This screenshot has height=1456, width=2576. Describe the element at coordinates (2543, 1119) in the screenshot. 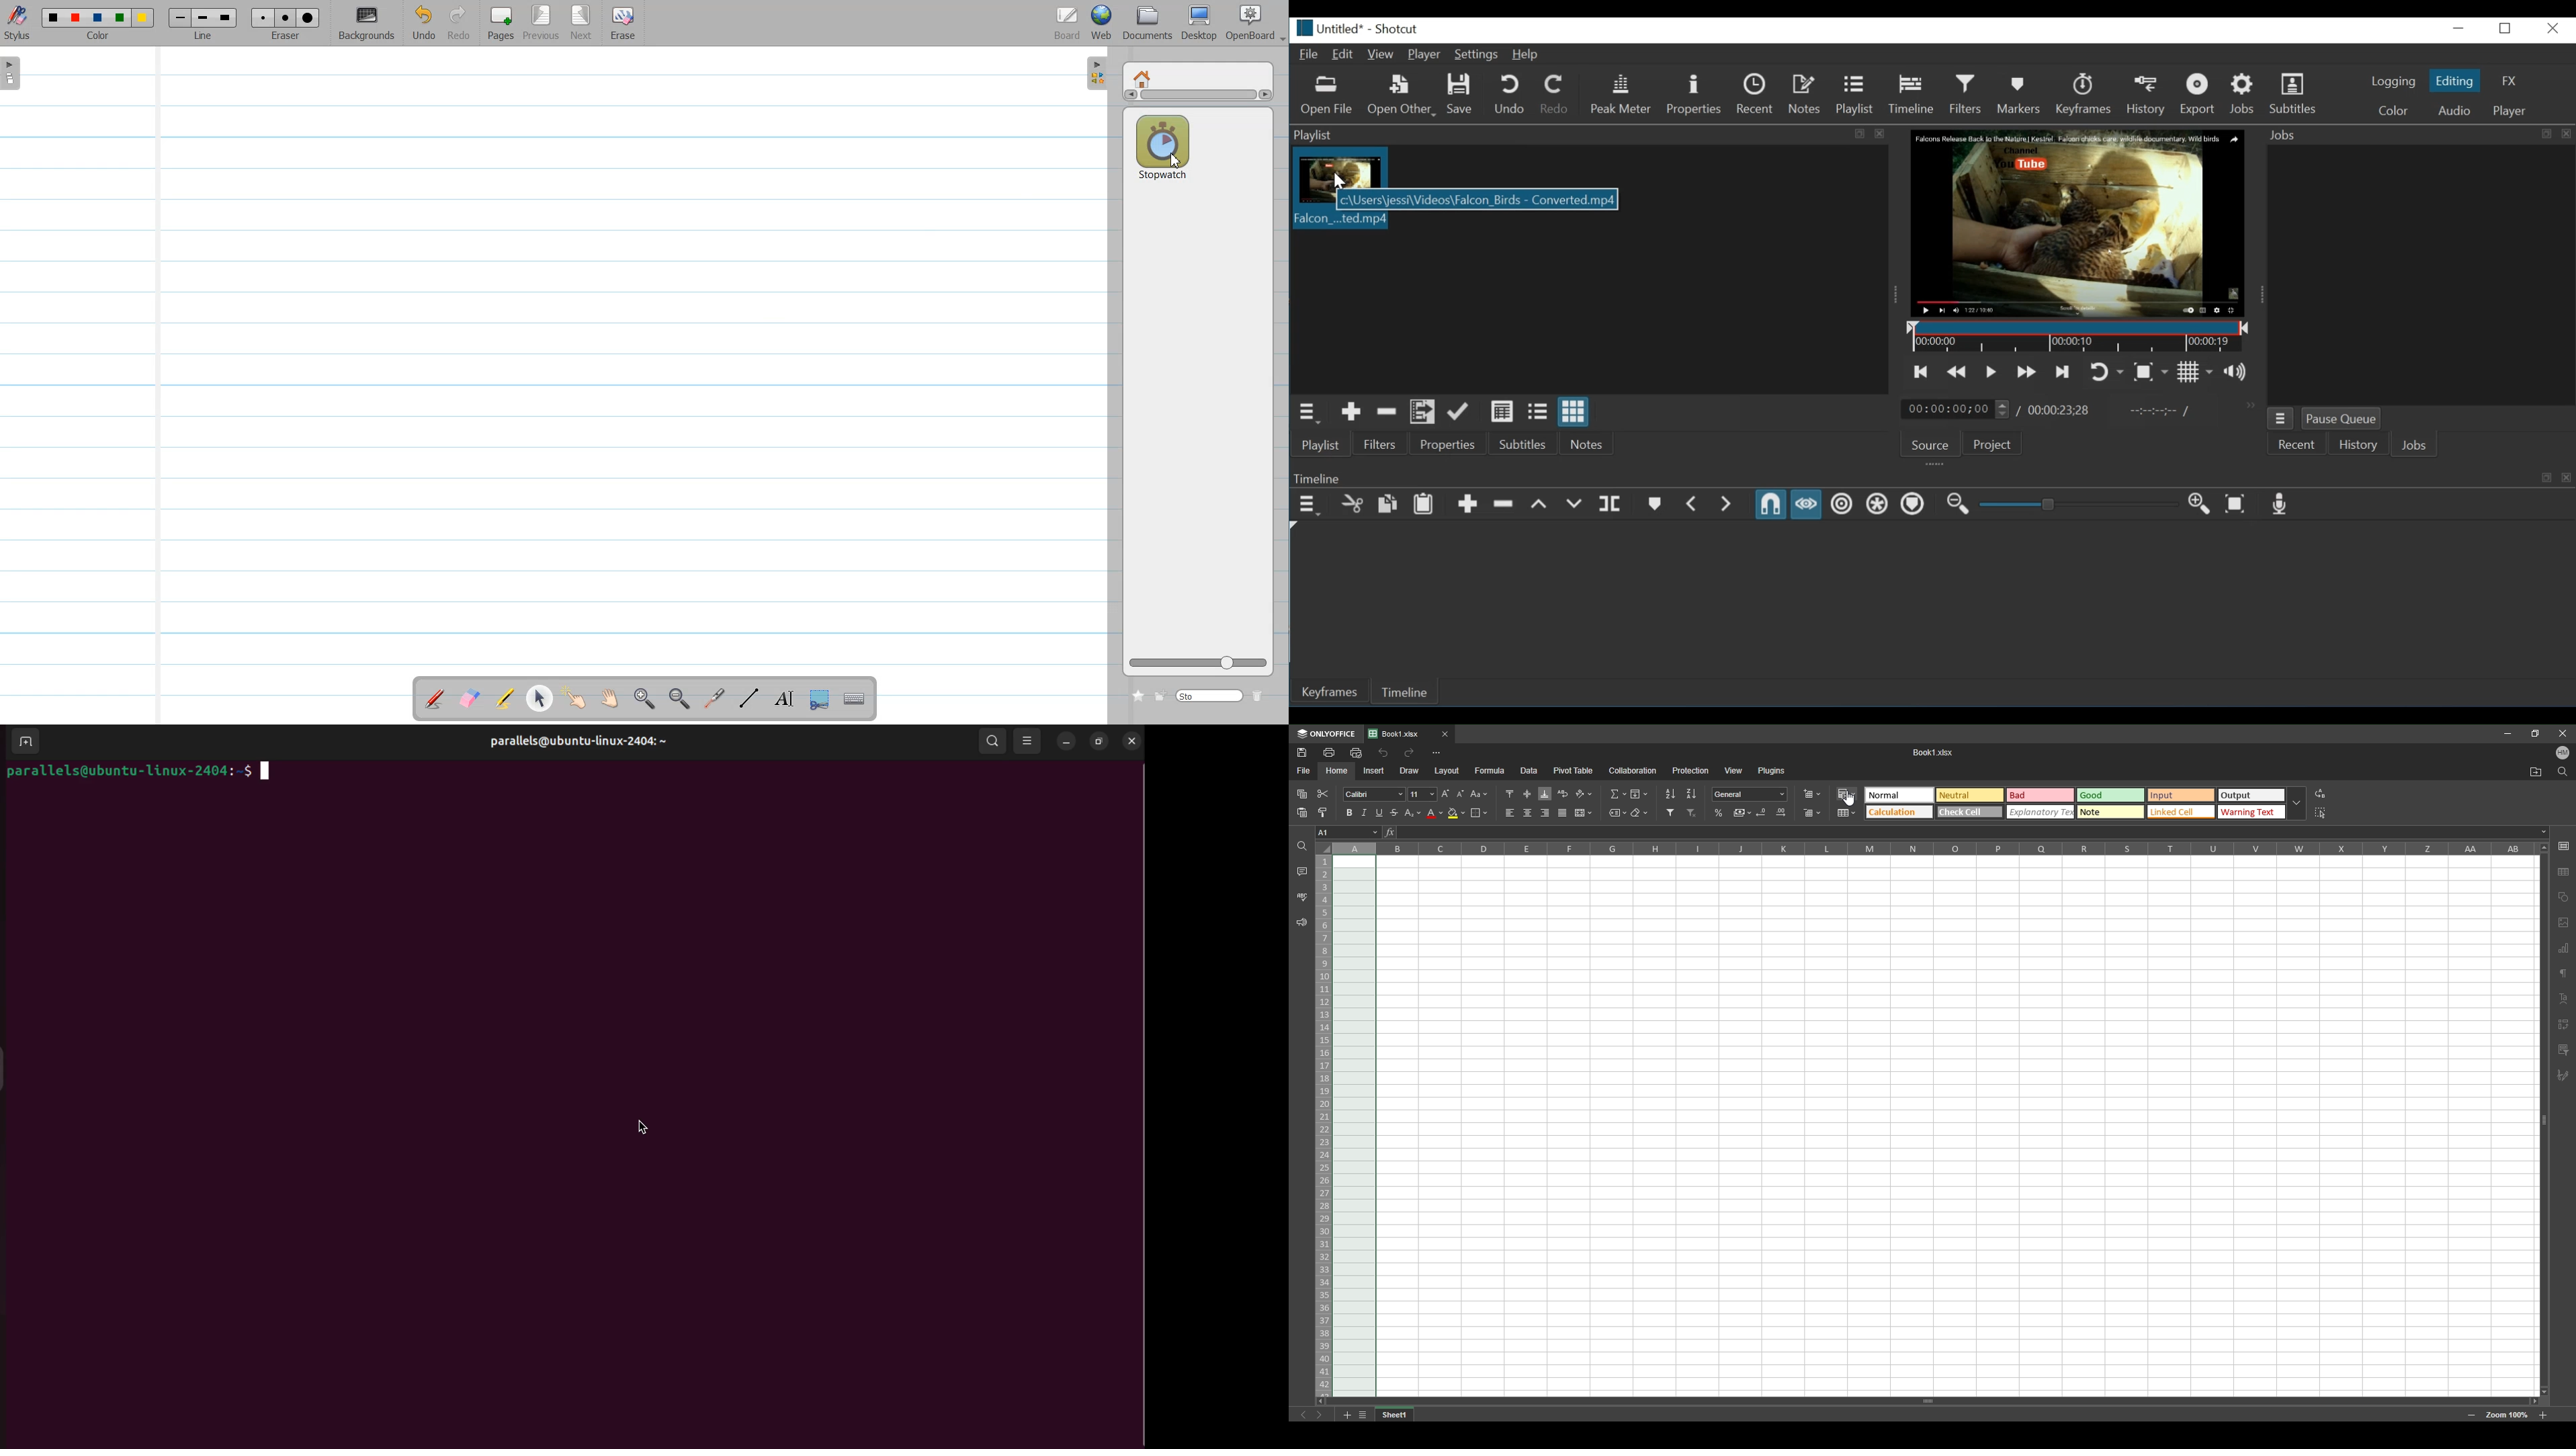

I see `scroll bar` at that location.